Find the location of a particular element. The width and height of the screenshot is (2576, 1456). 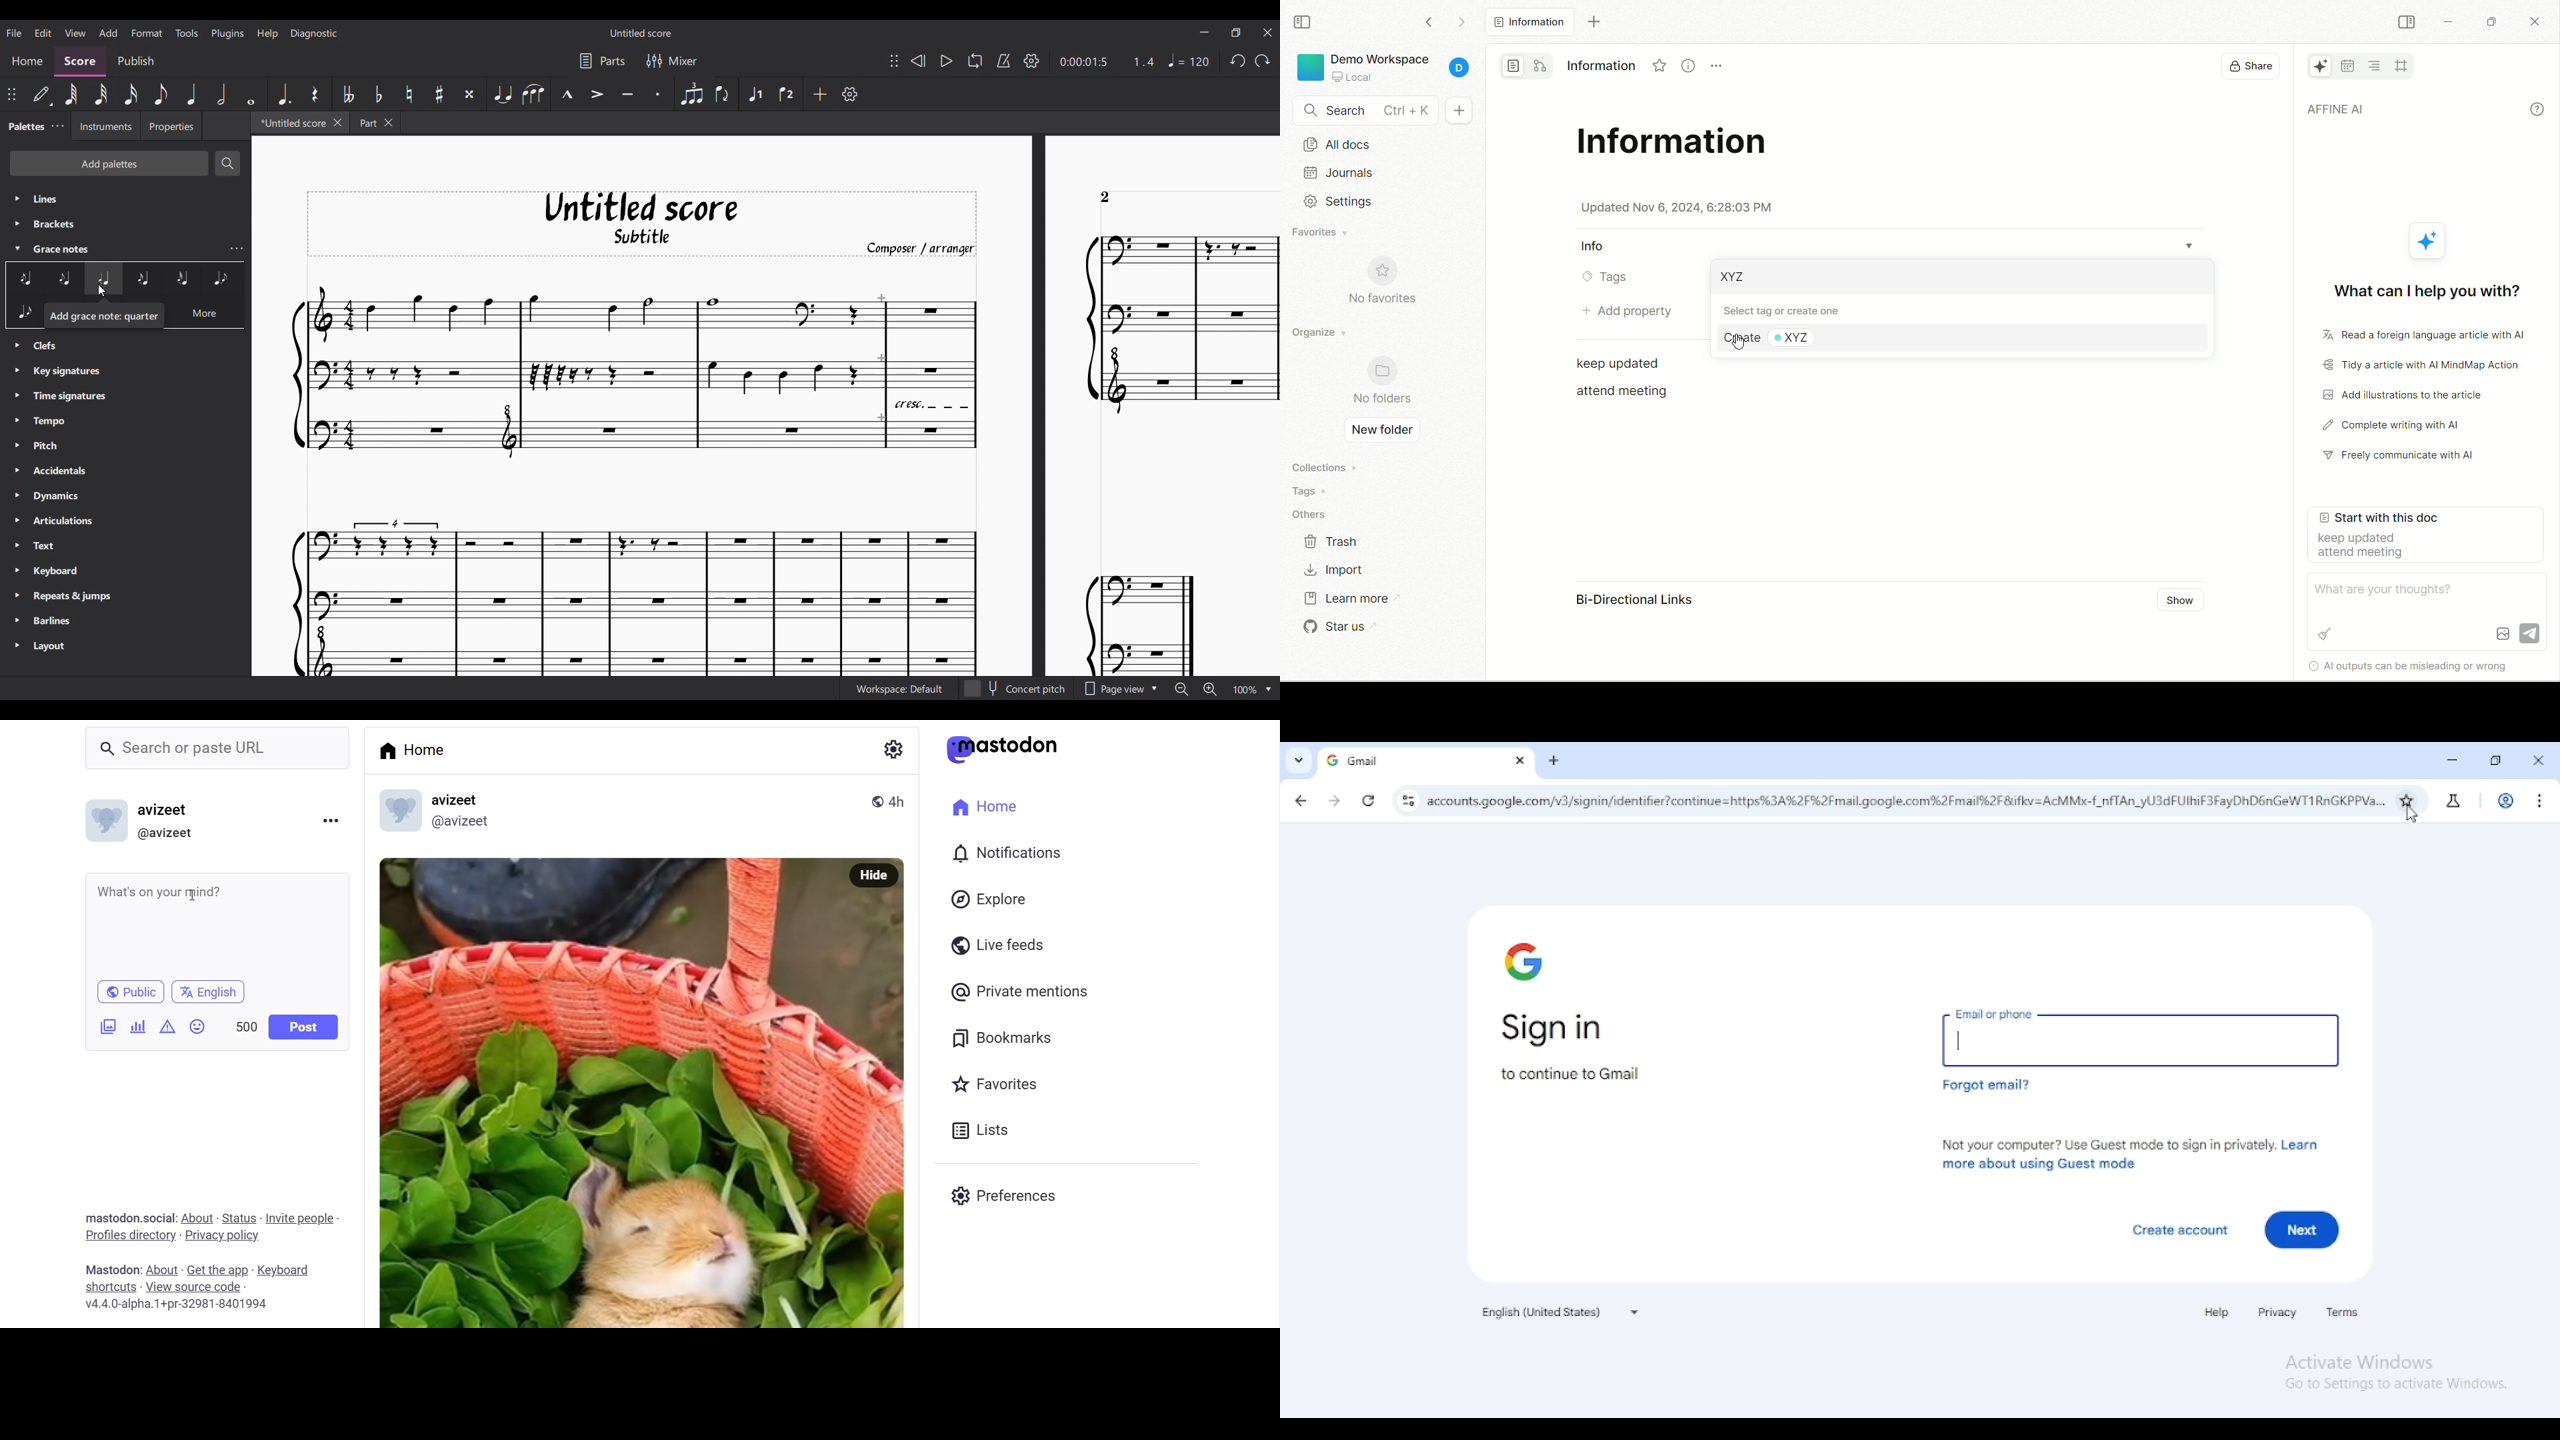

Toggle double sharp is located at coordinates (469, 95).